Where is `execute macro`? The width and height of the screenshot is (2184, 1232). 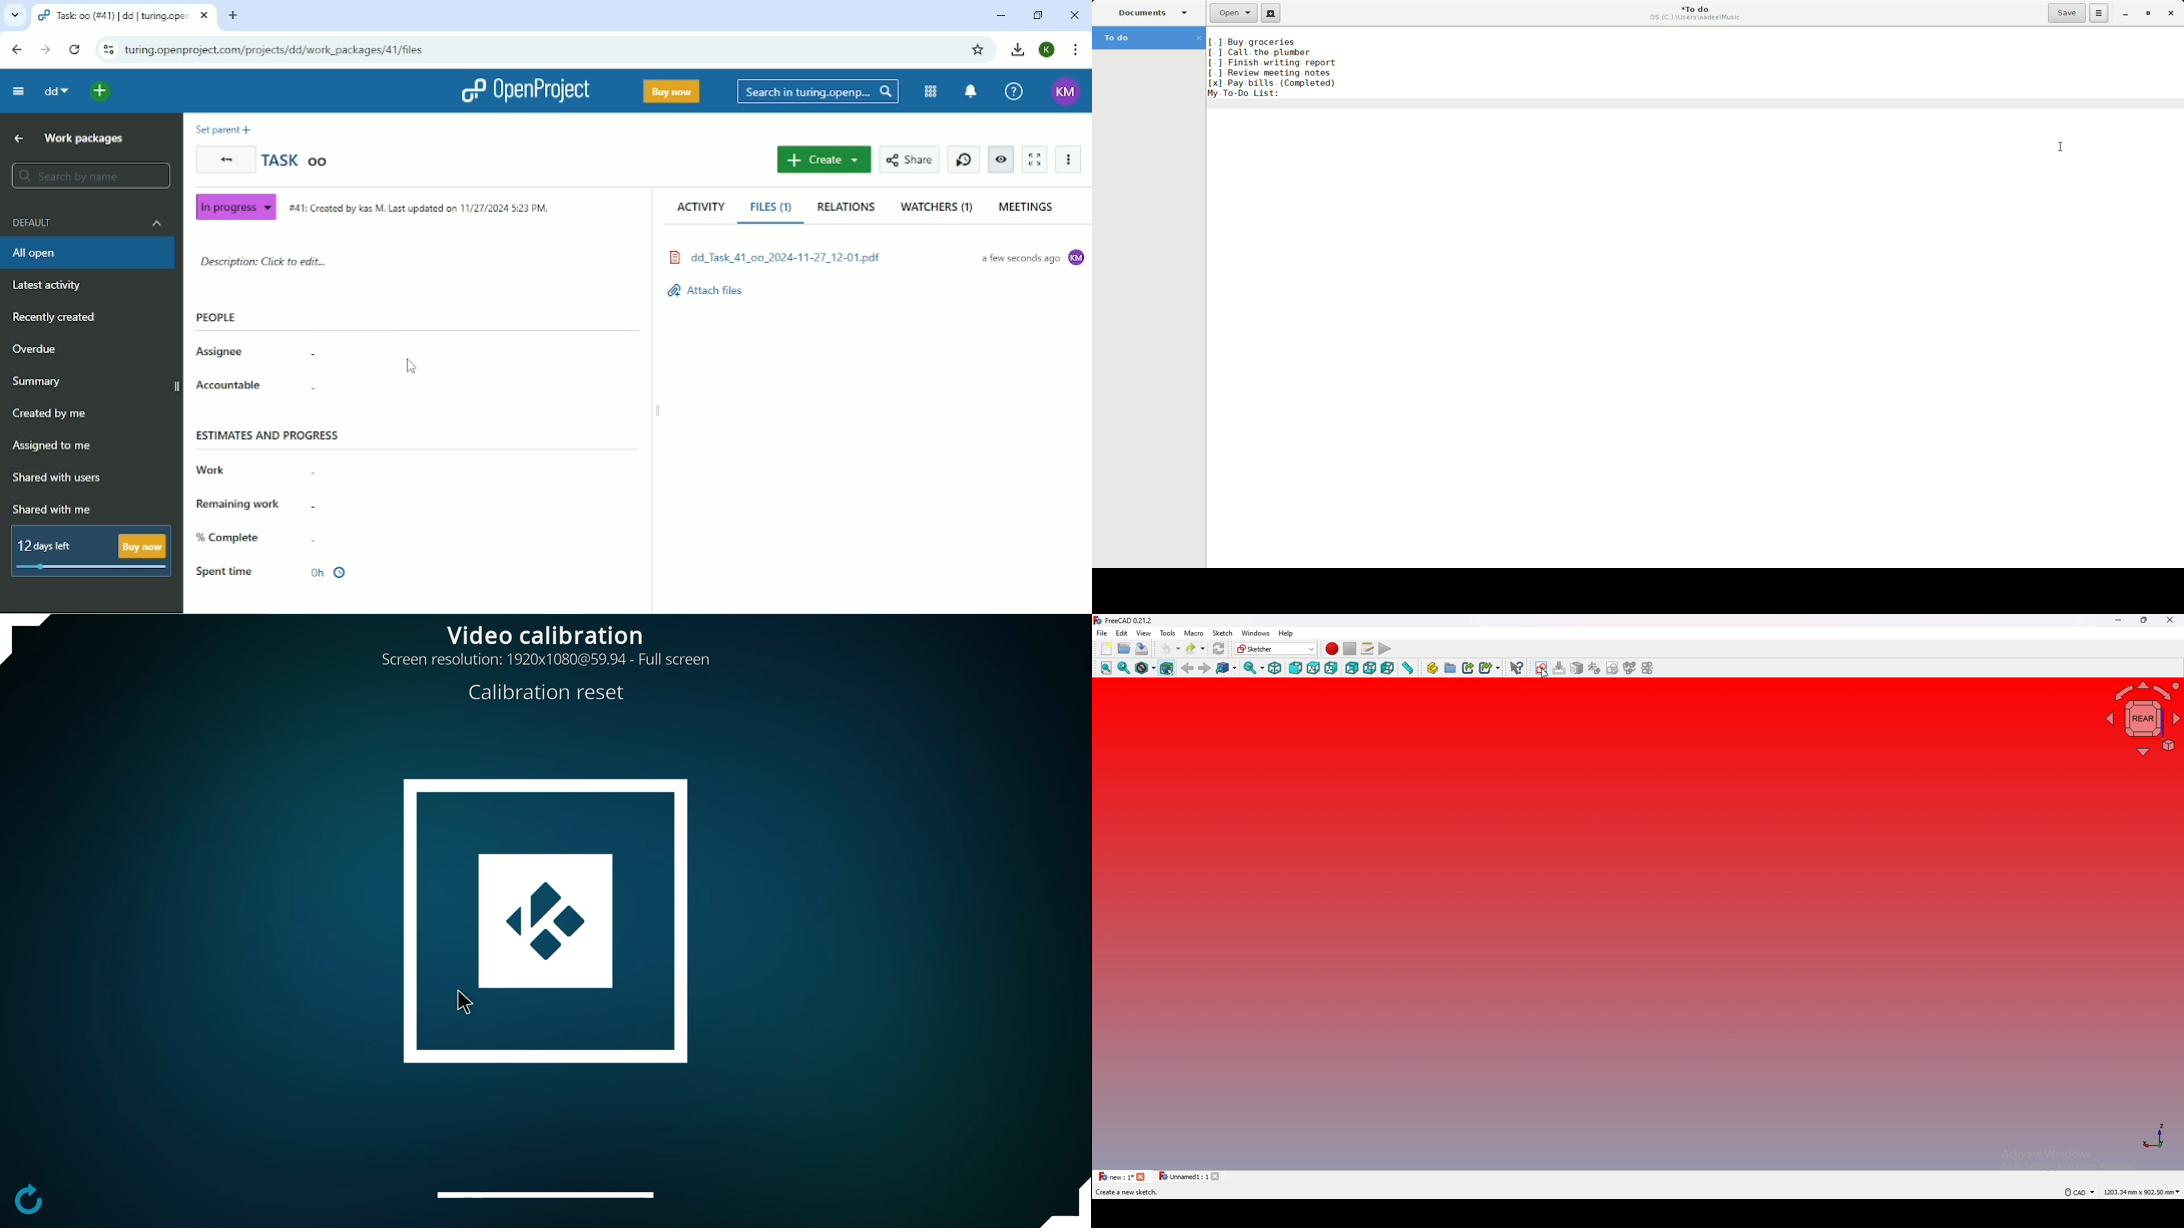
execute macro is located at coordinates (1385, 649).